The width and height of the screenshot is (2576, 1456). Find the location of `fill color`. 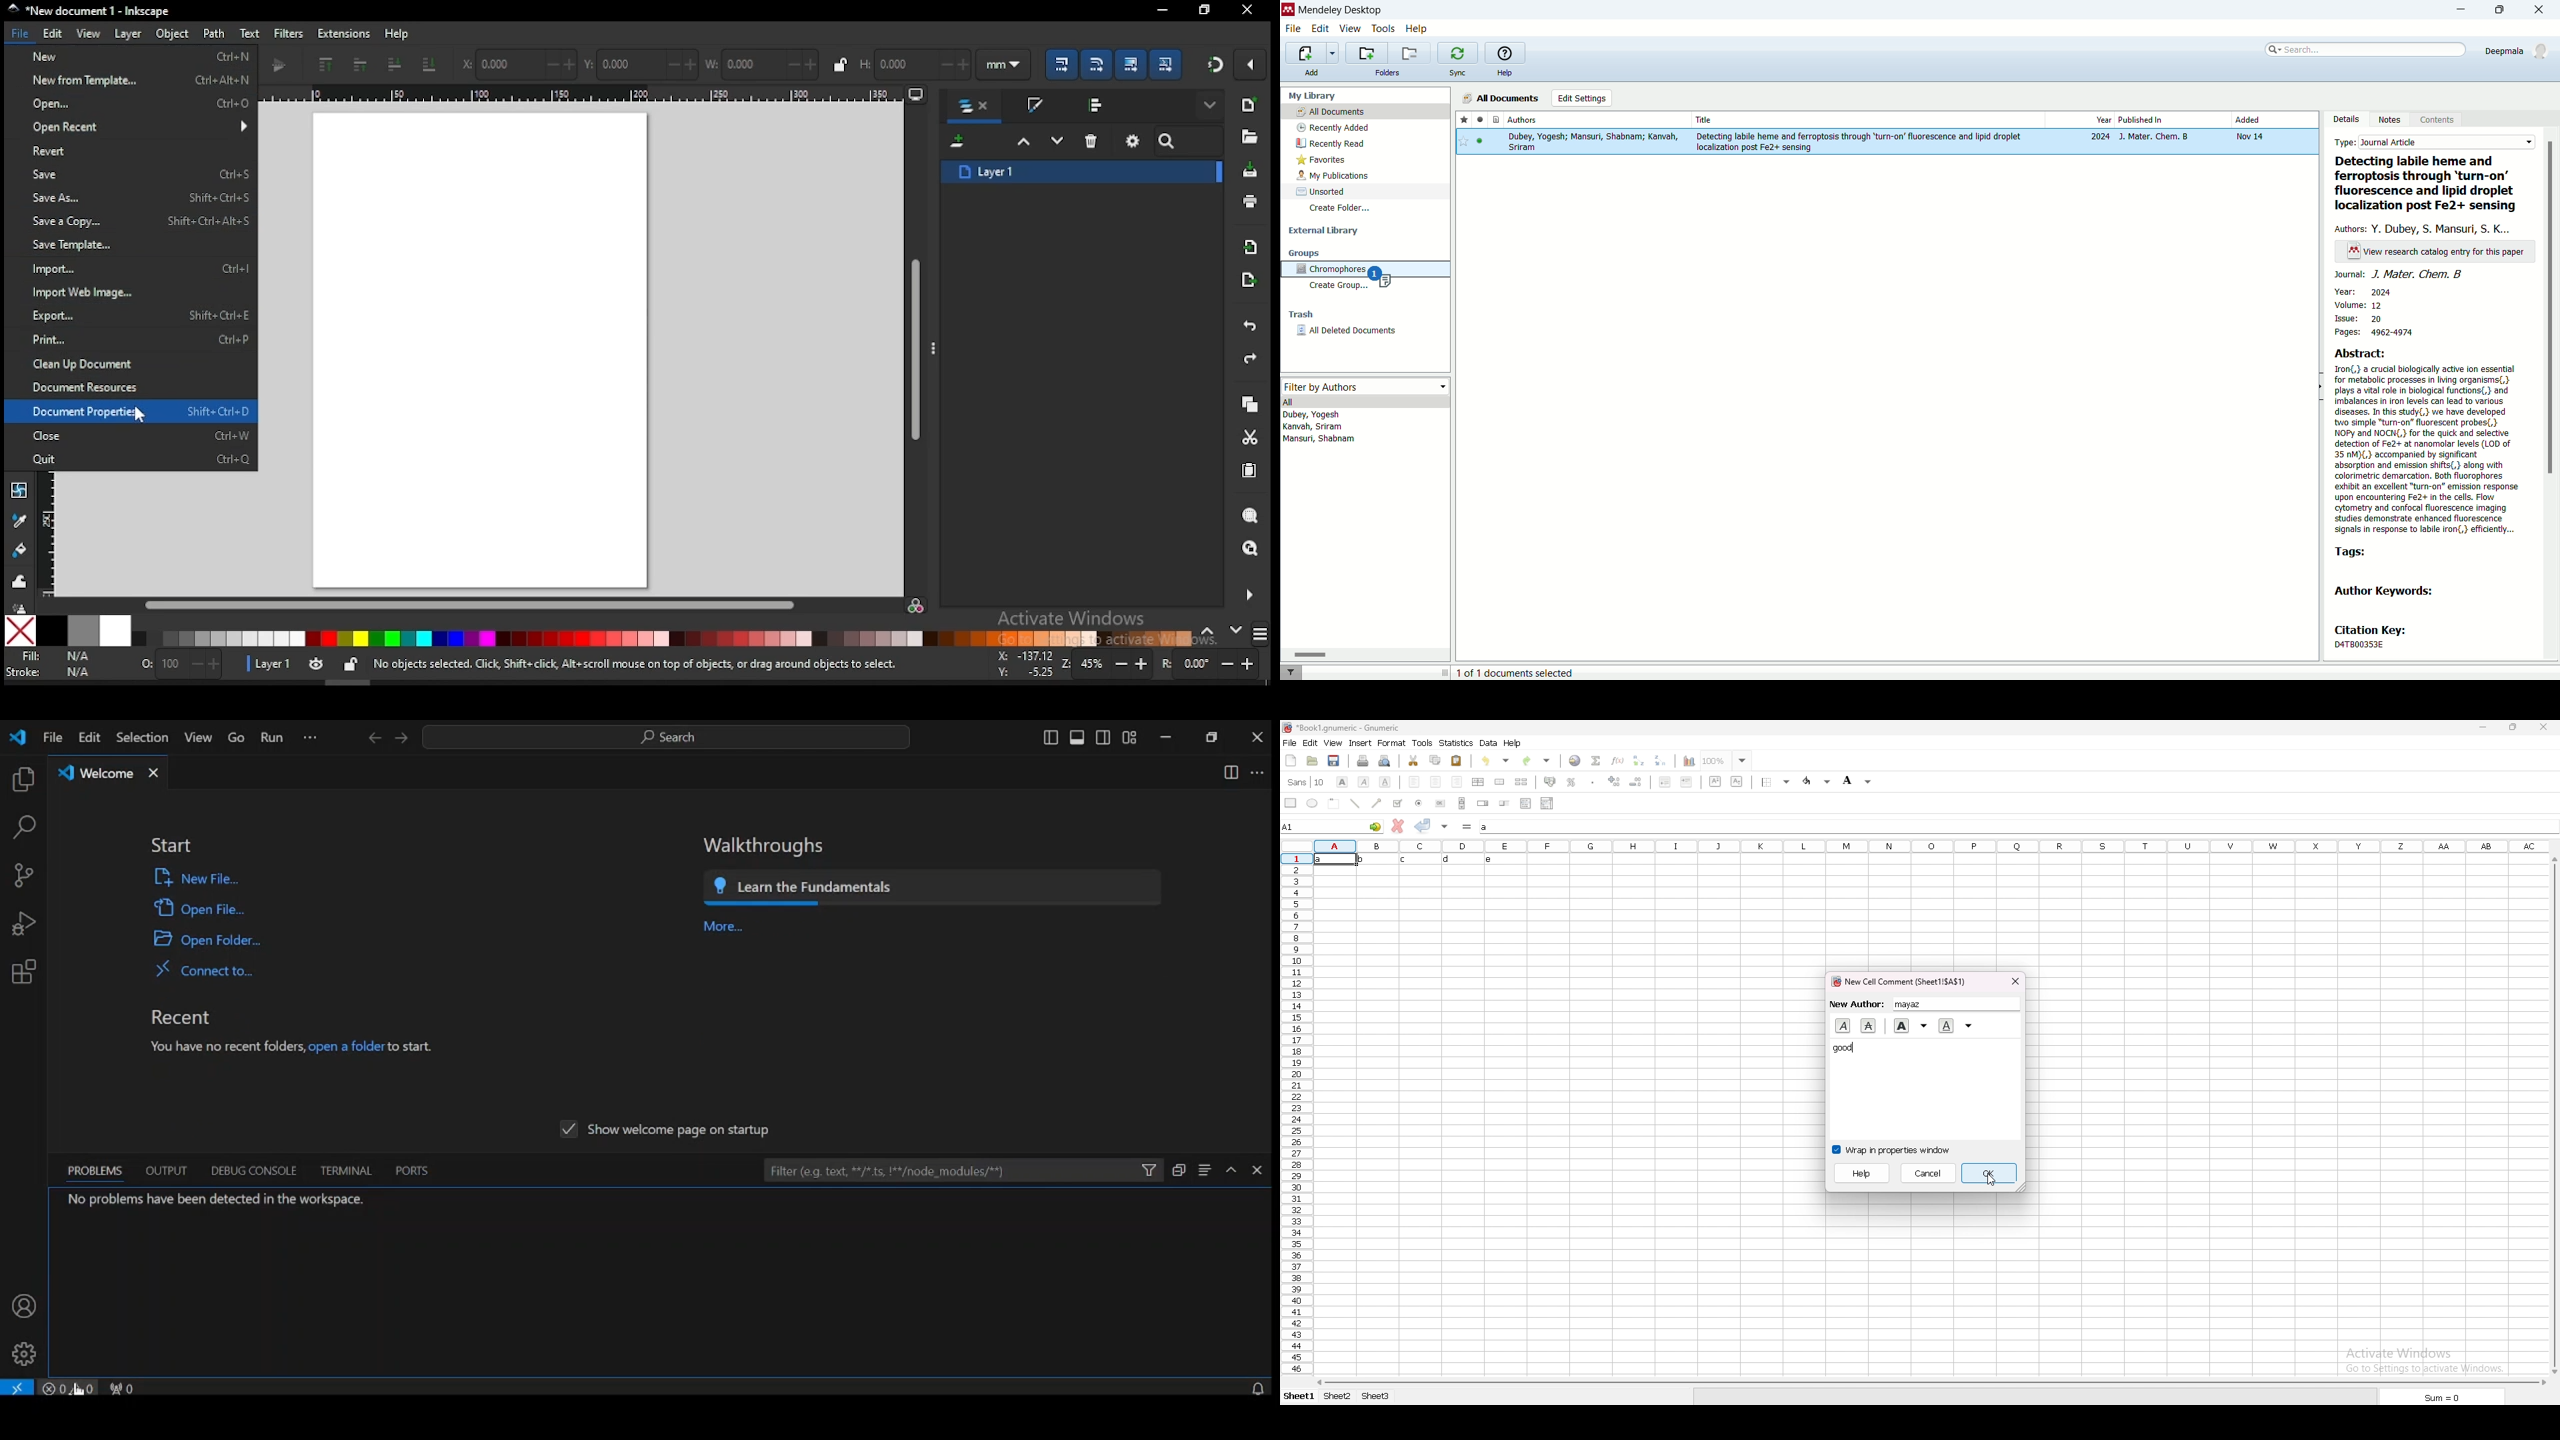

fill color is located at coordinates (53, 657).